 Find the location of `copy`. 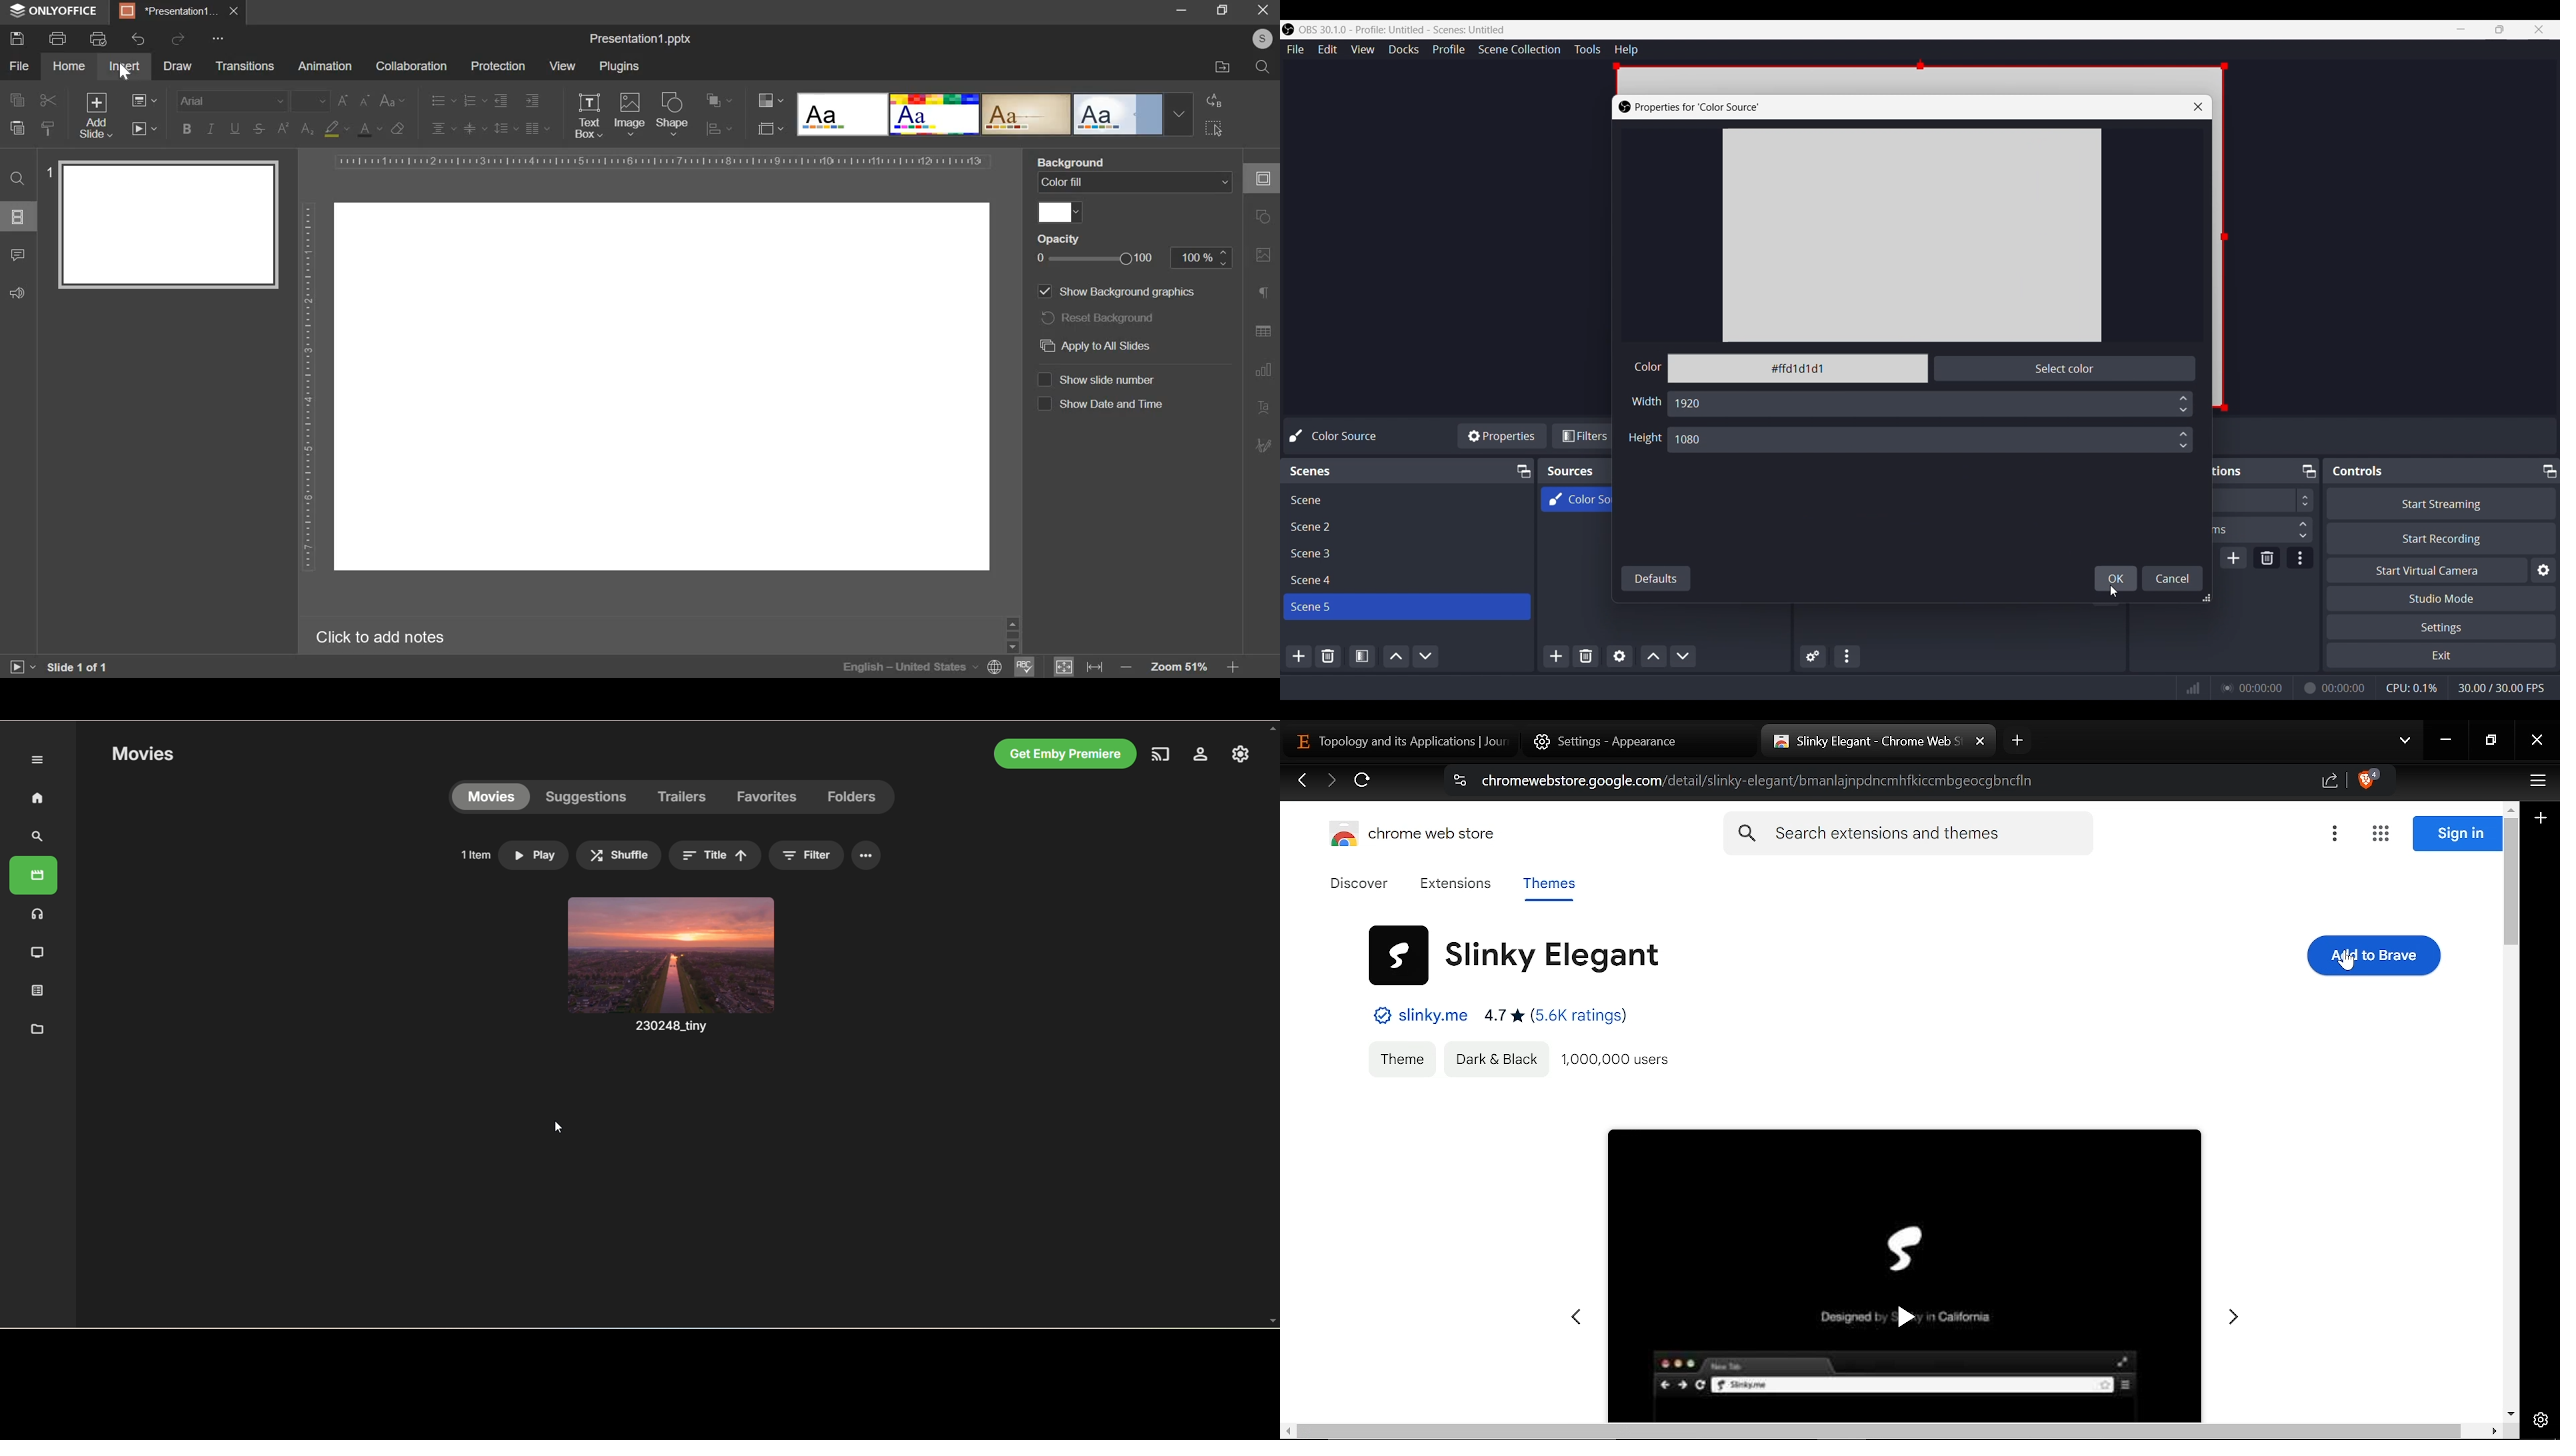

copy is located at coordinates (16, 100).